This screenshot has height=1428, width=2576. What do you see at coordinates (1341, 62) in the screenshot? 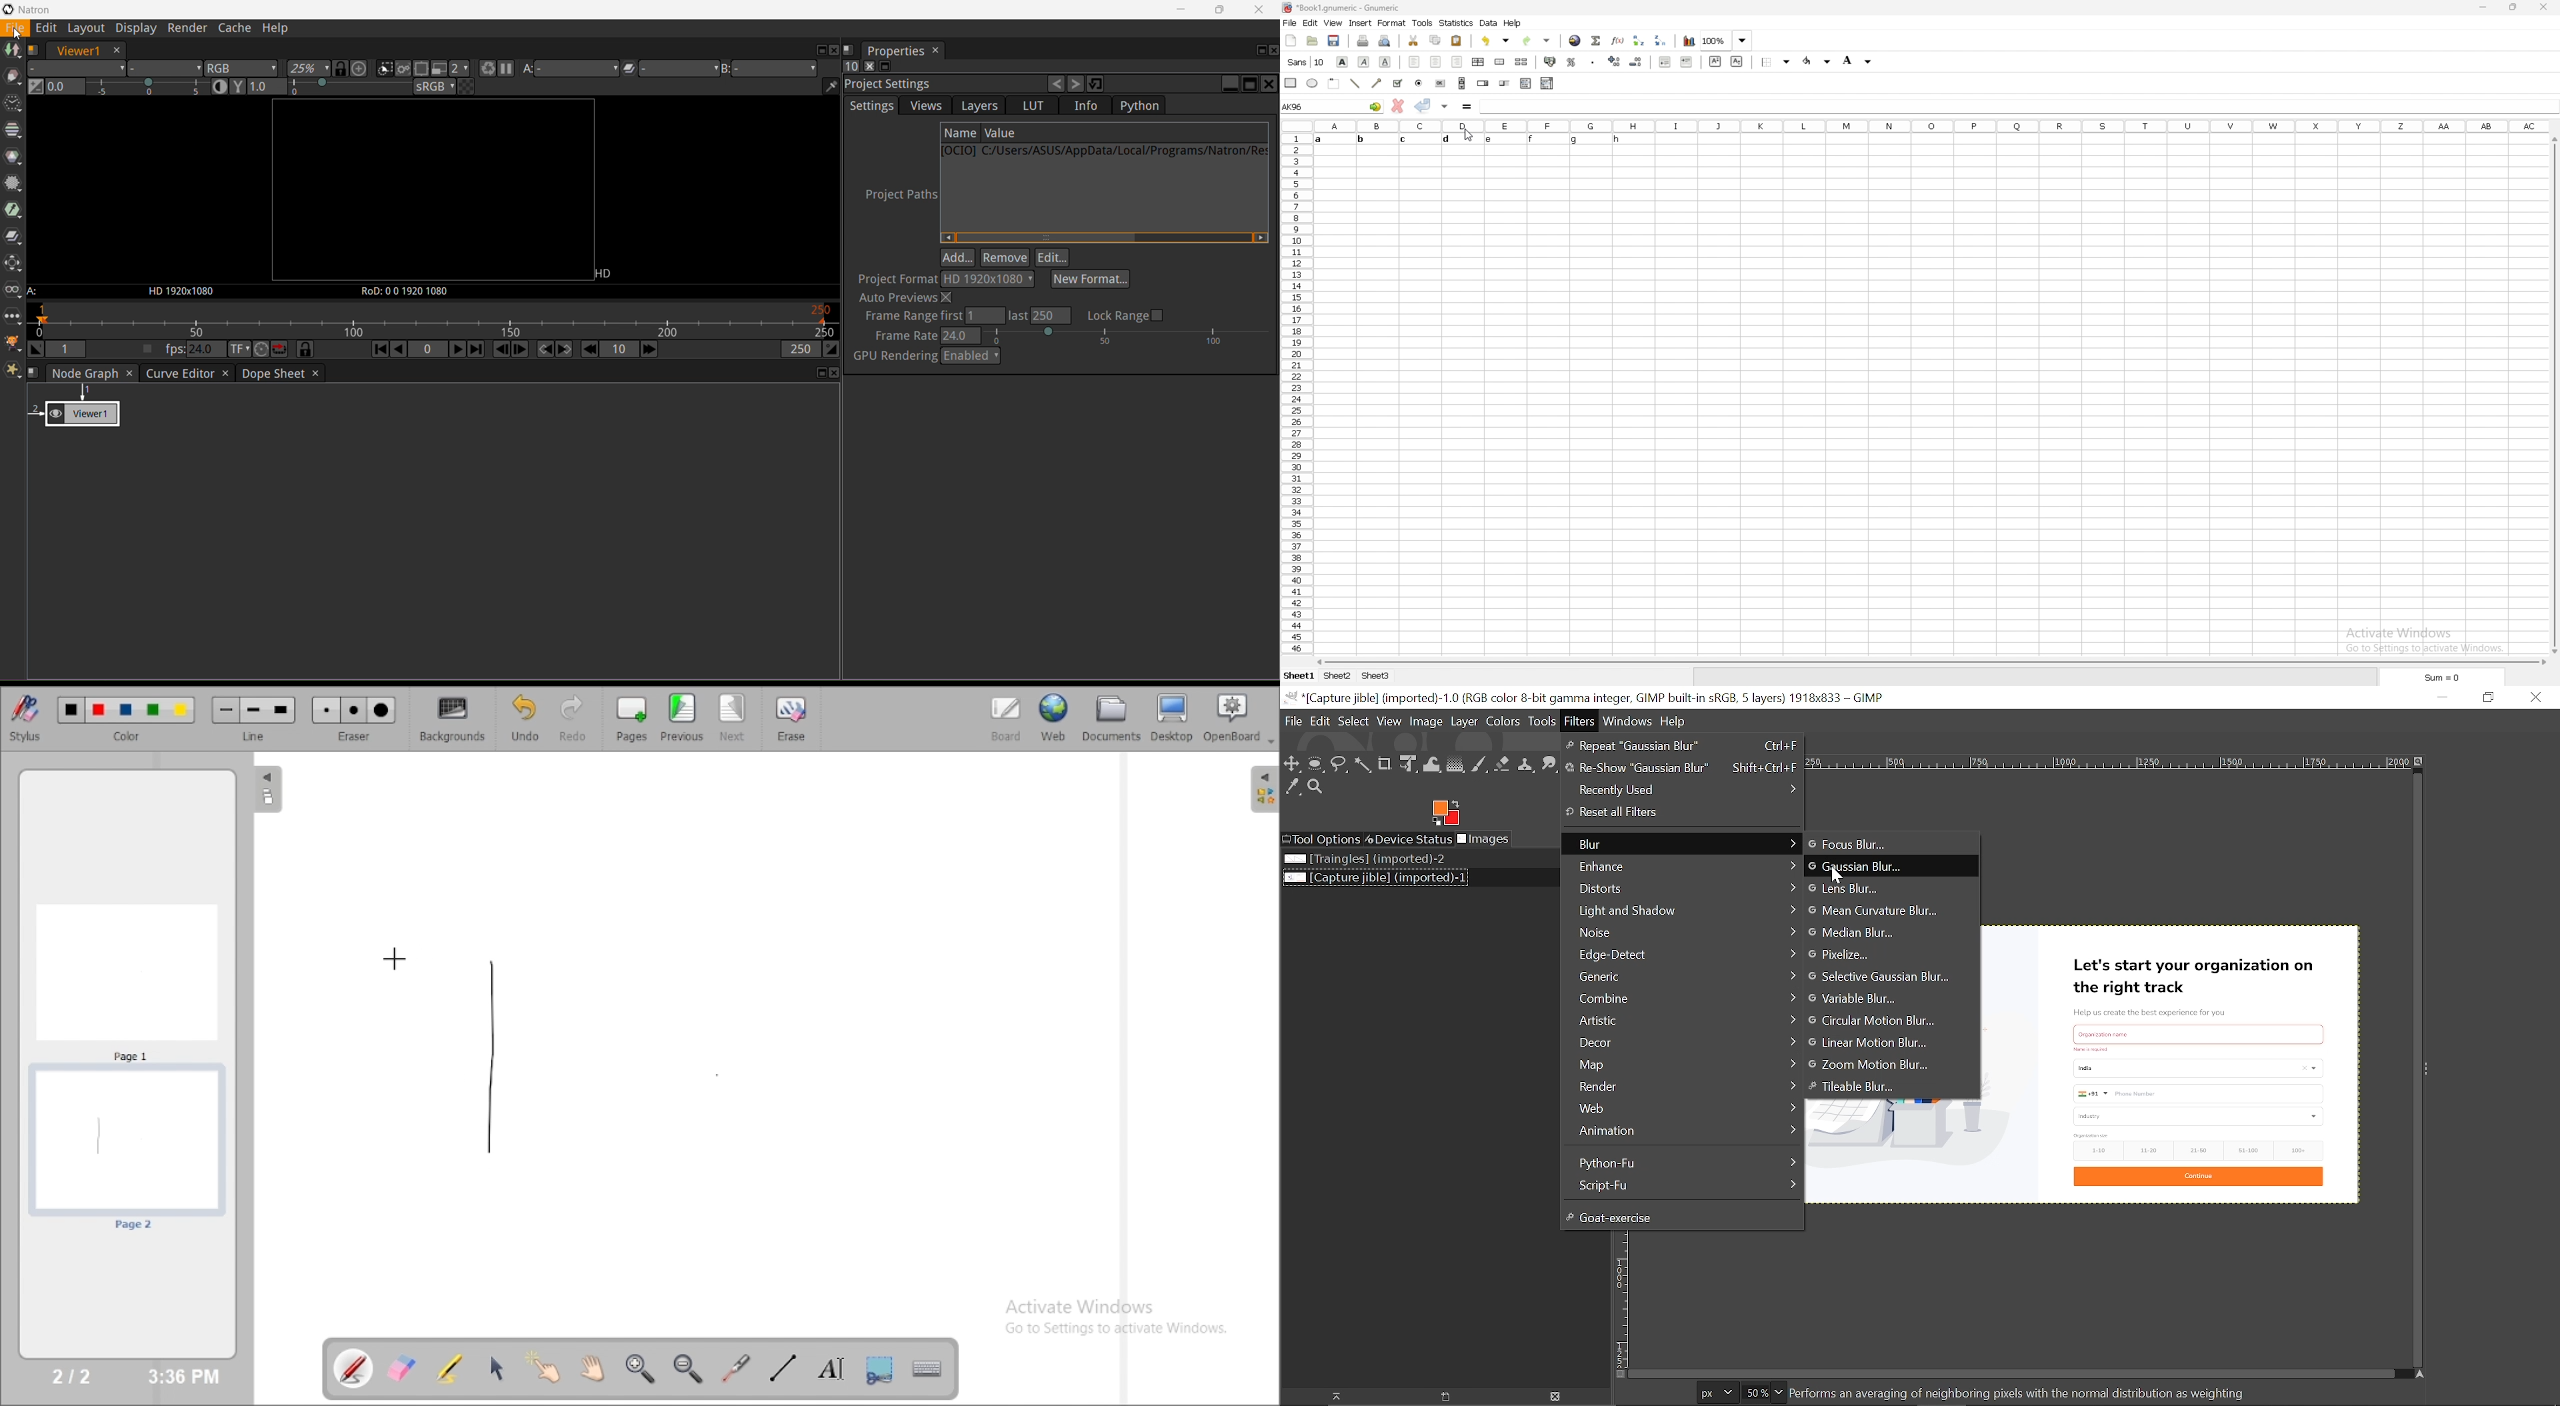
I see `bold` at bounding box center [1341, 62].